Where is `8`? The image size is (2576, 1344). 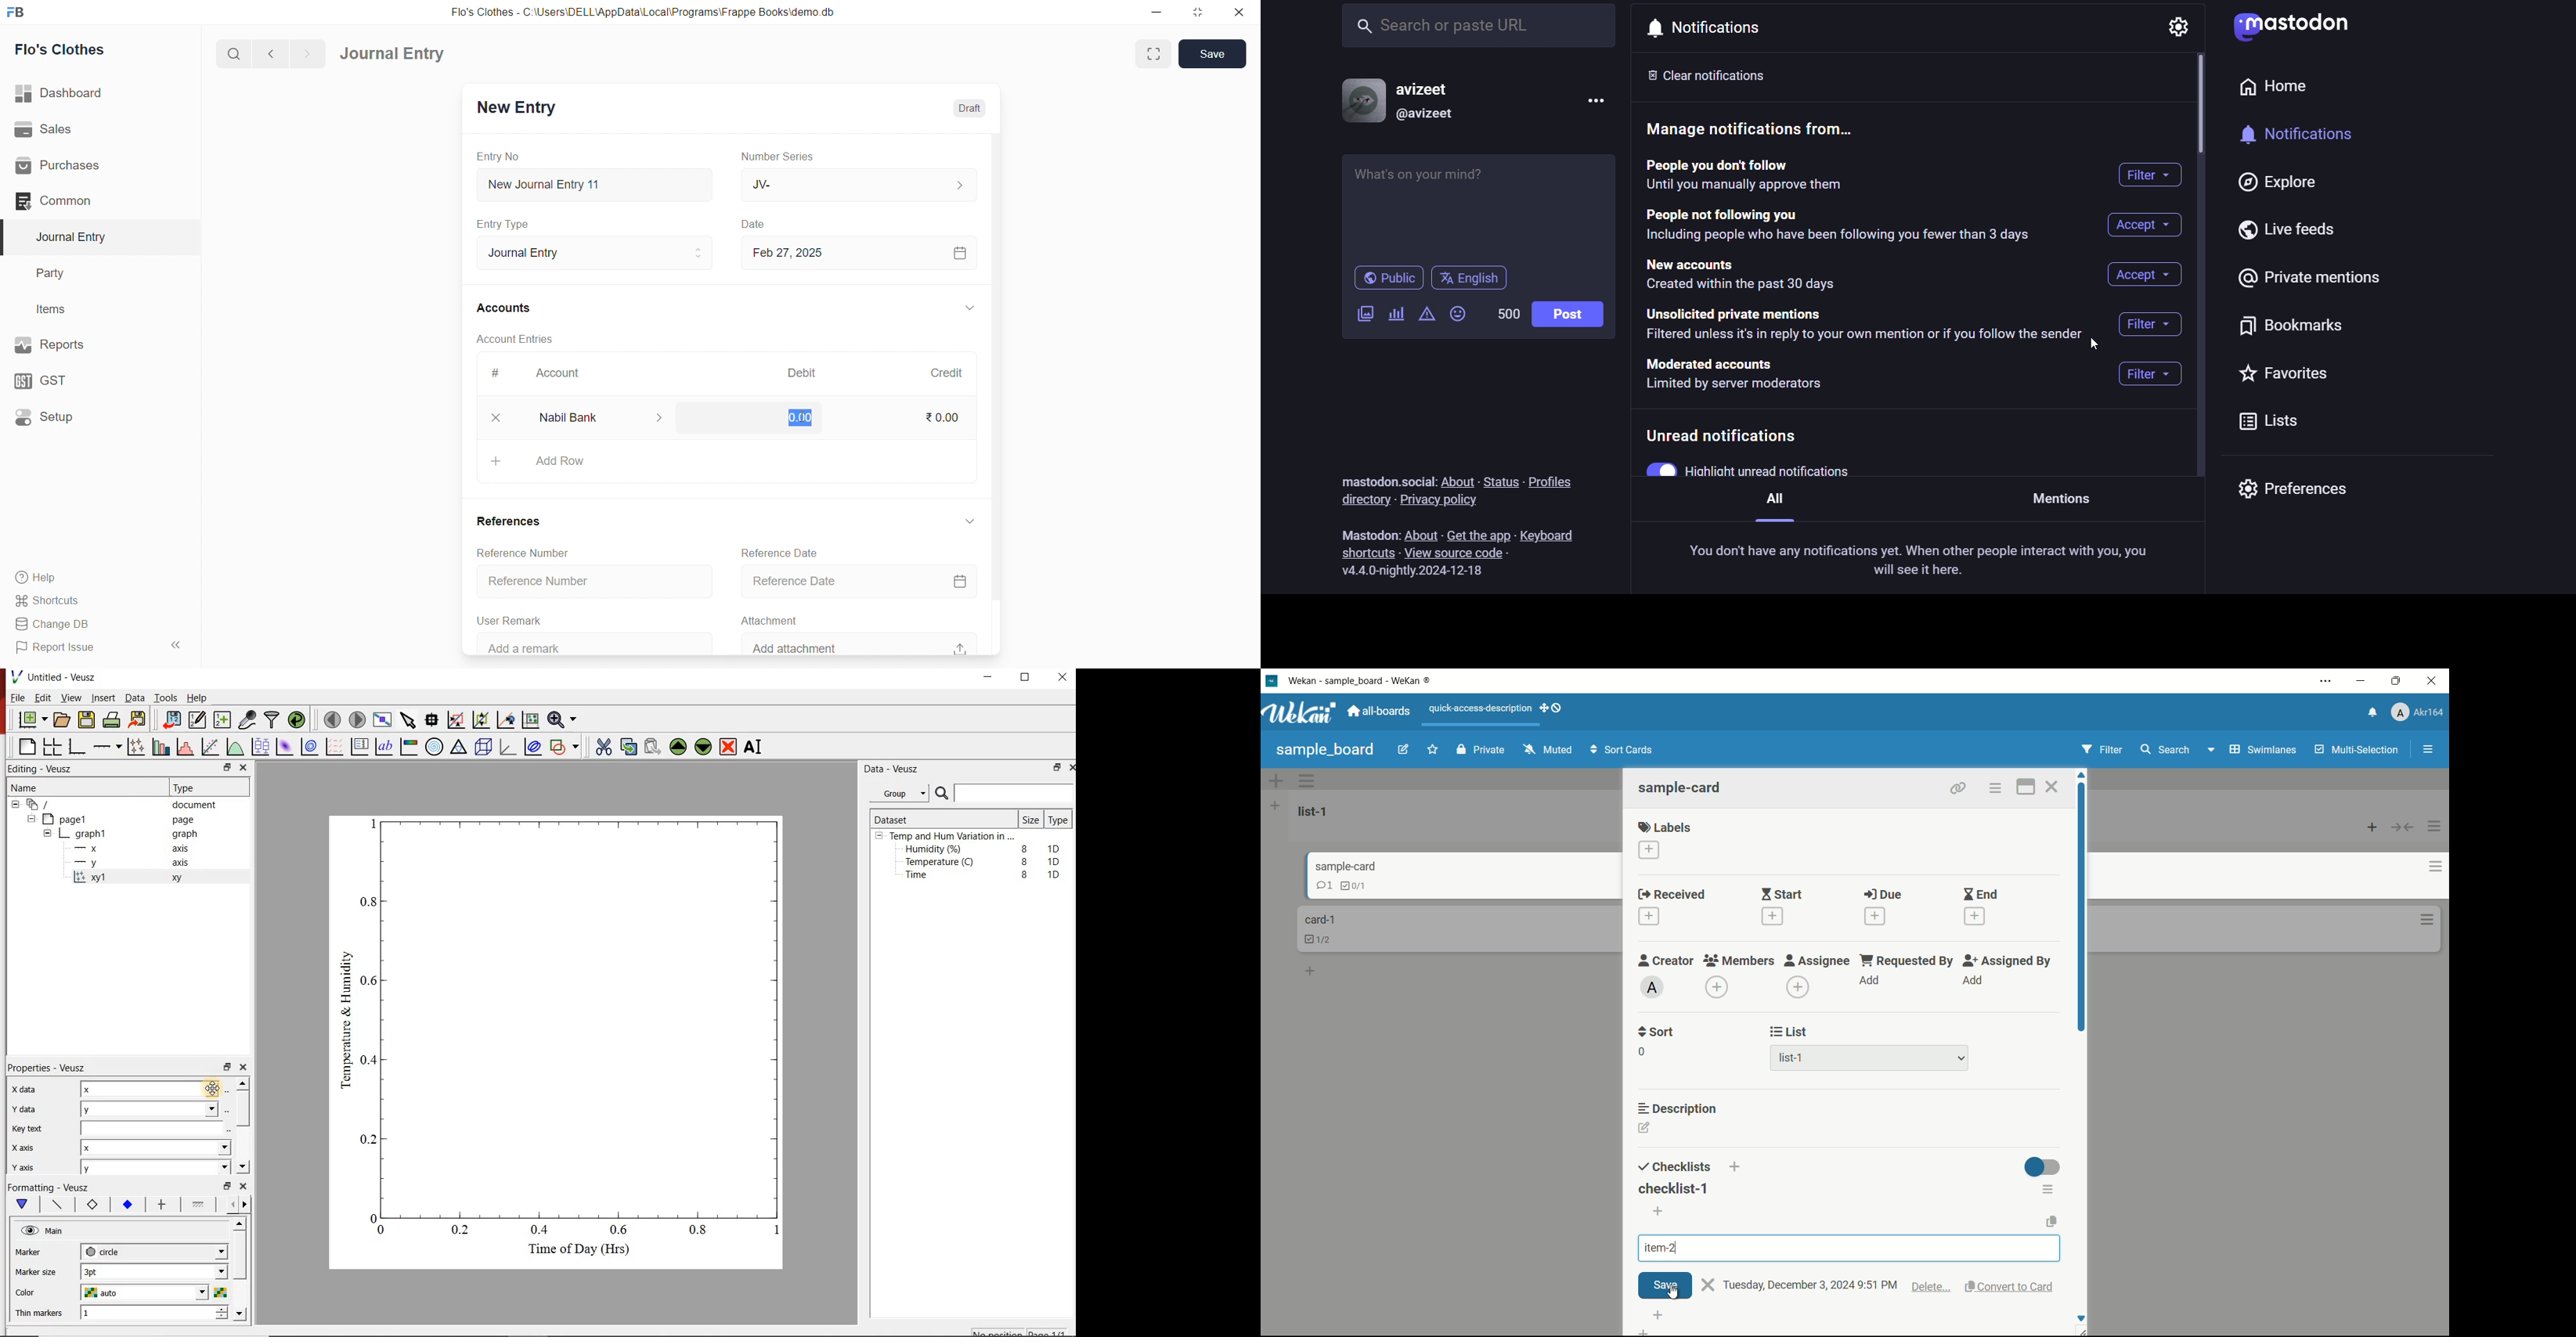
8 is located at coordinates (1022, 847).